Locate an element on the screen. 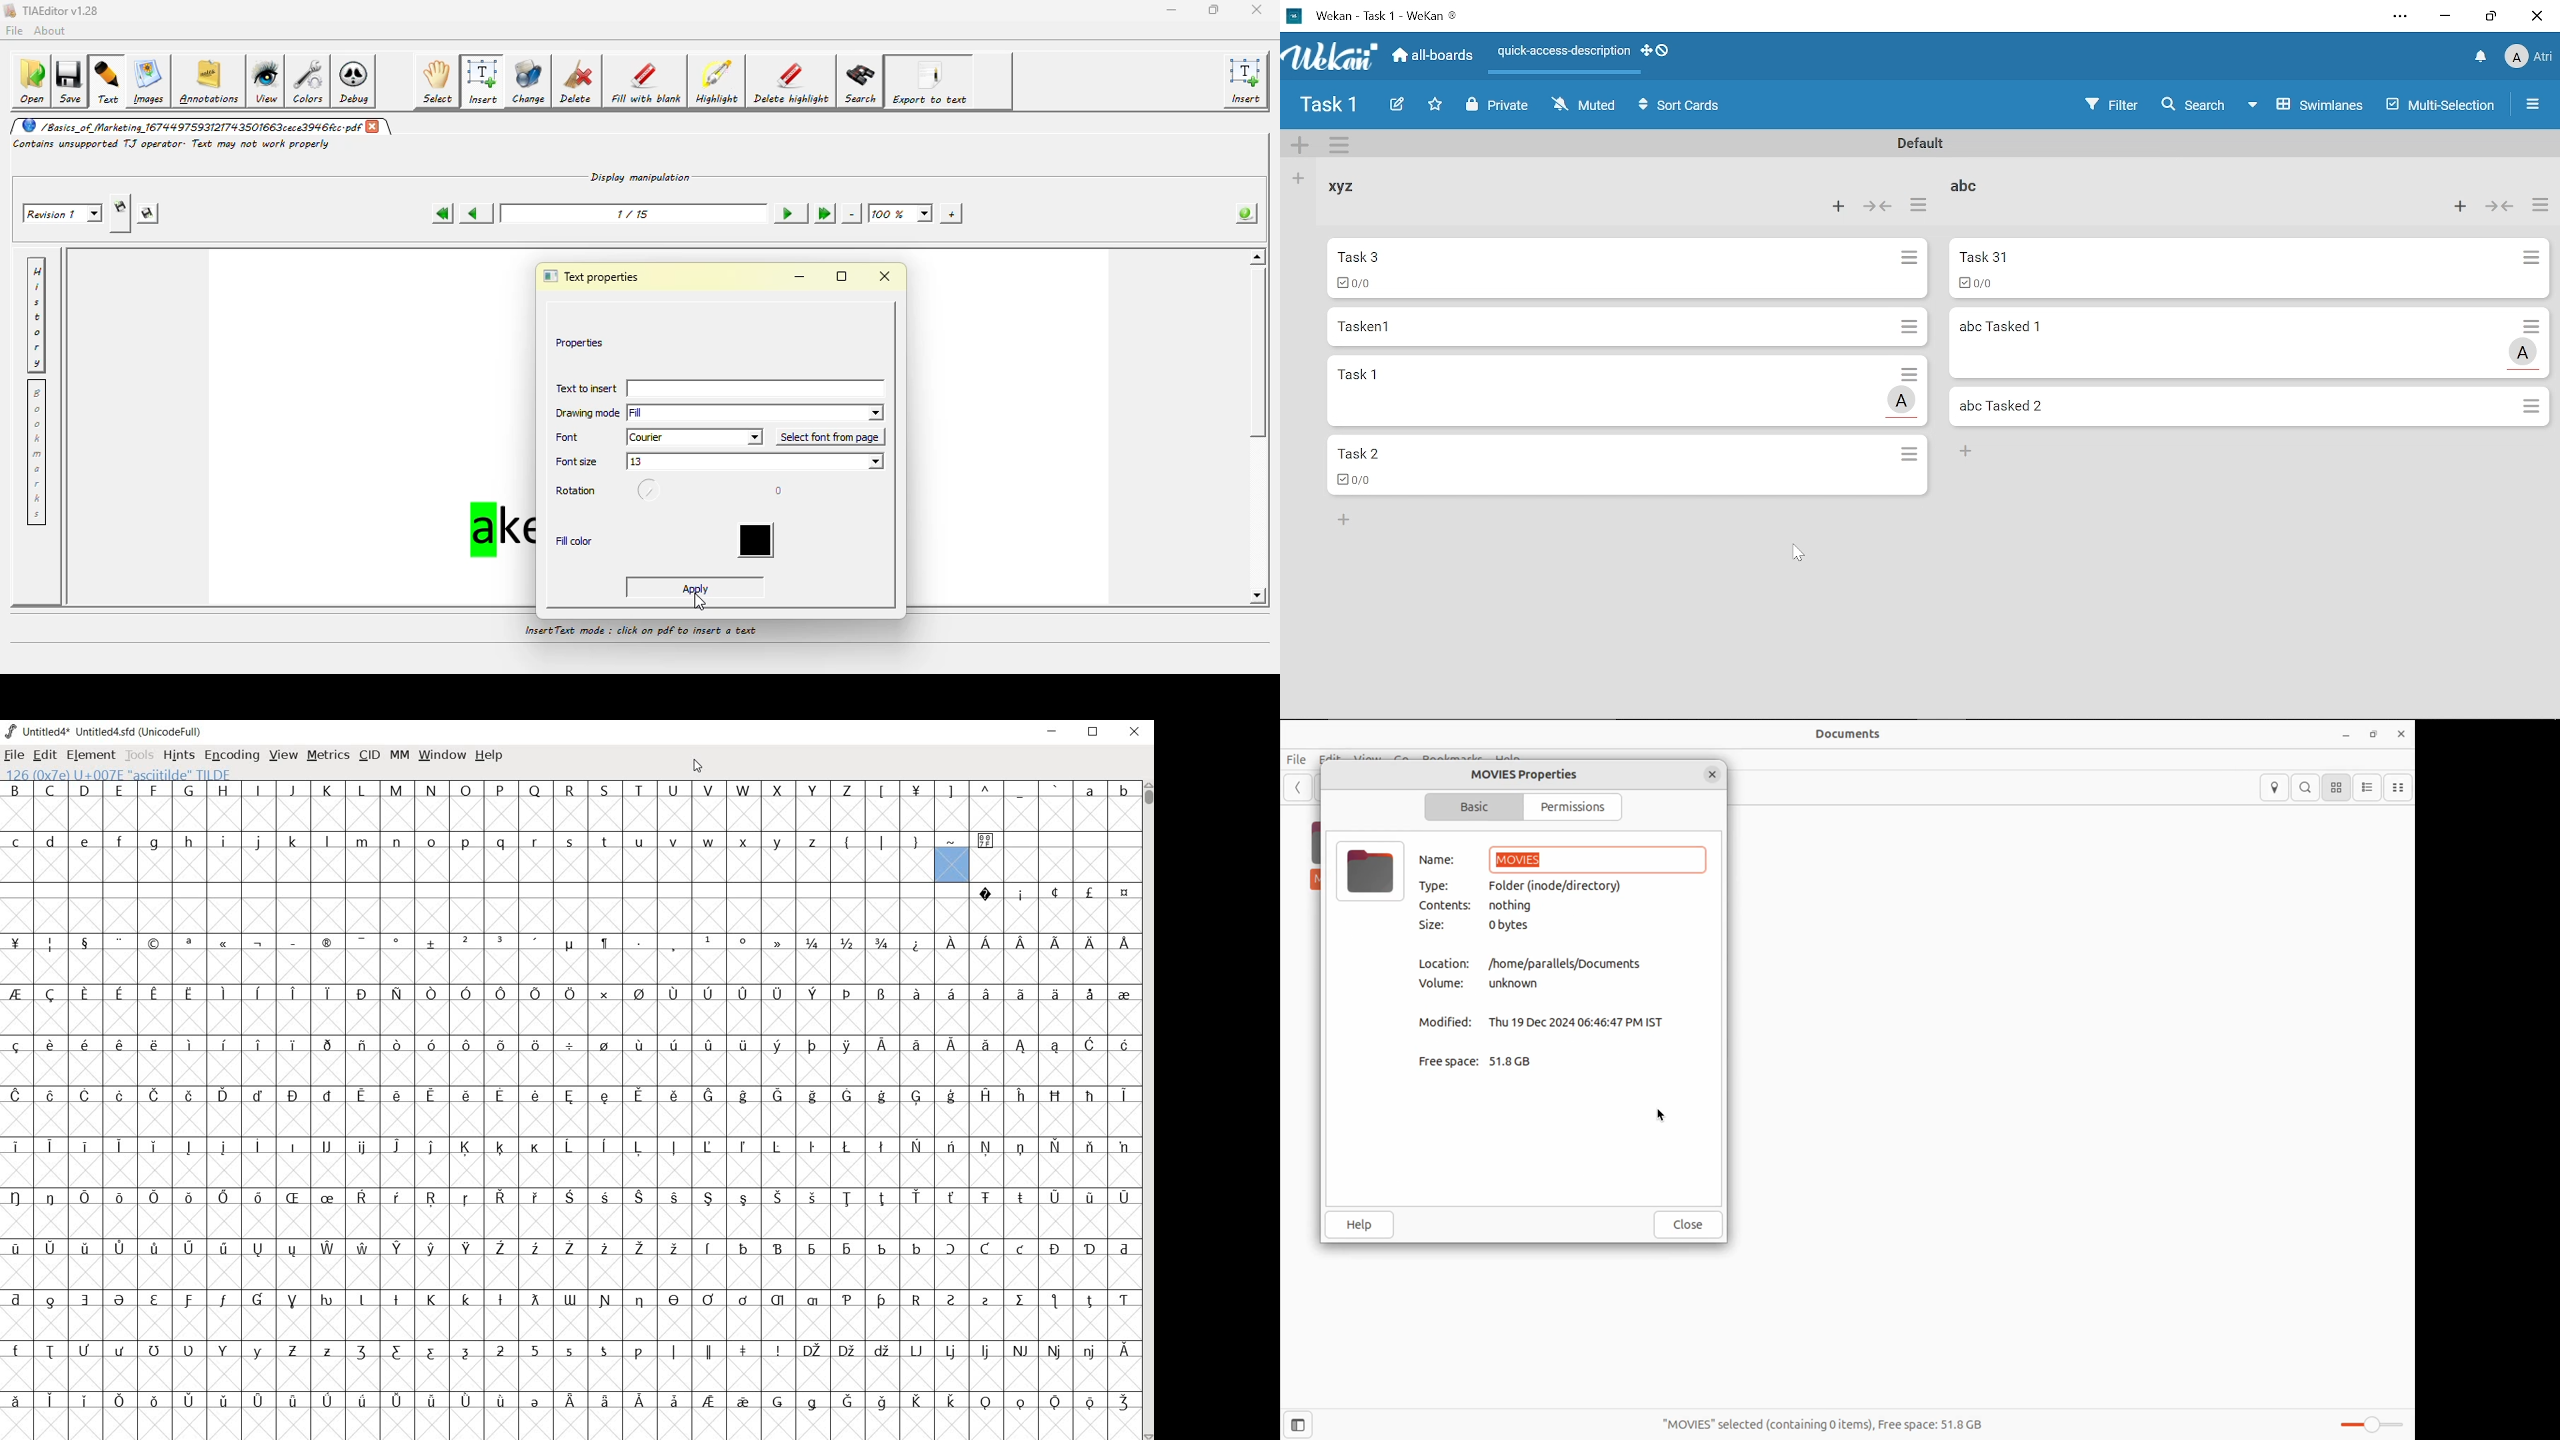  abc is located at coordinates (1964, 185).